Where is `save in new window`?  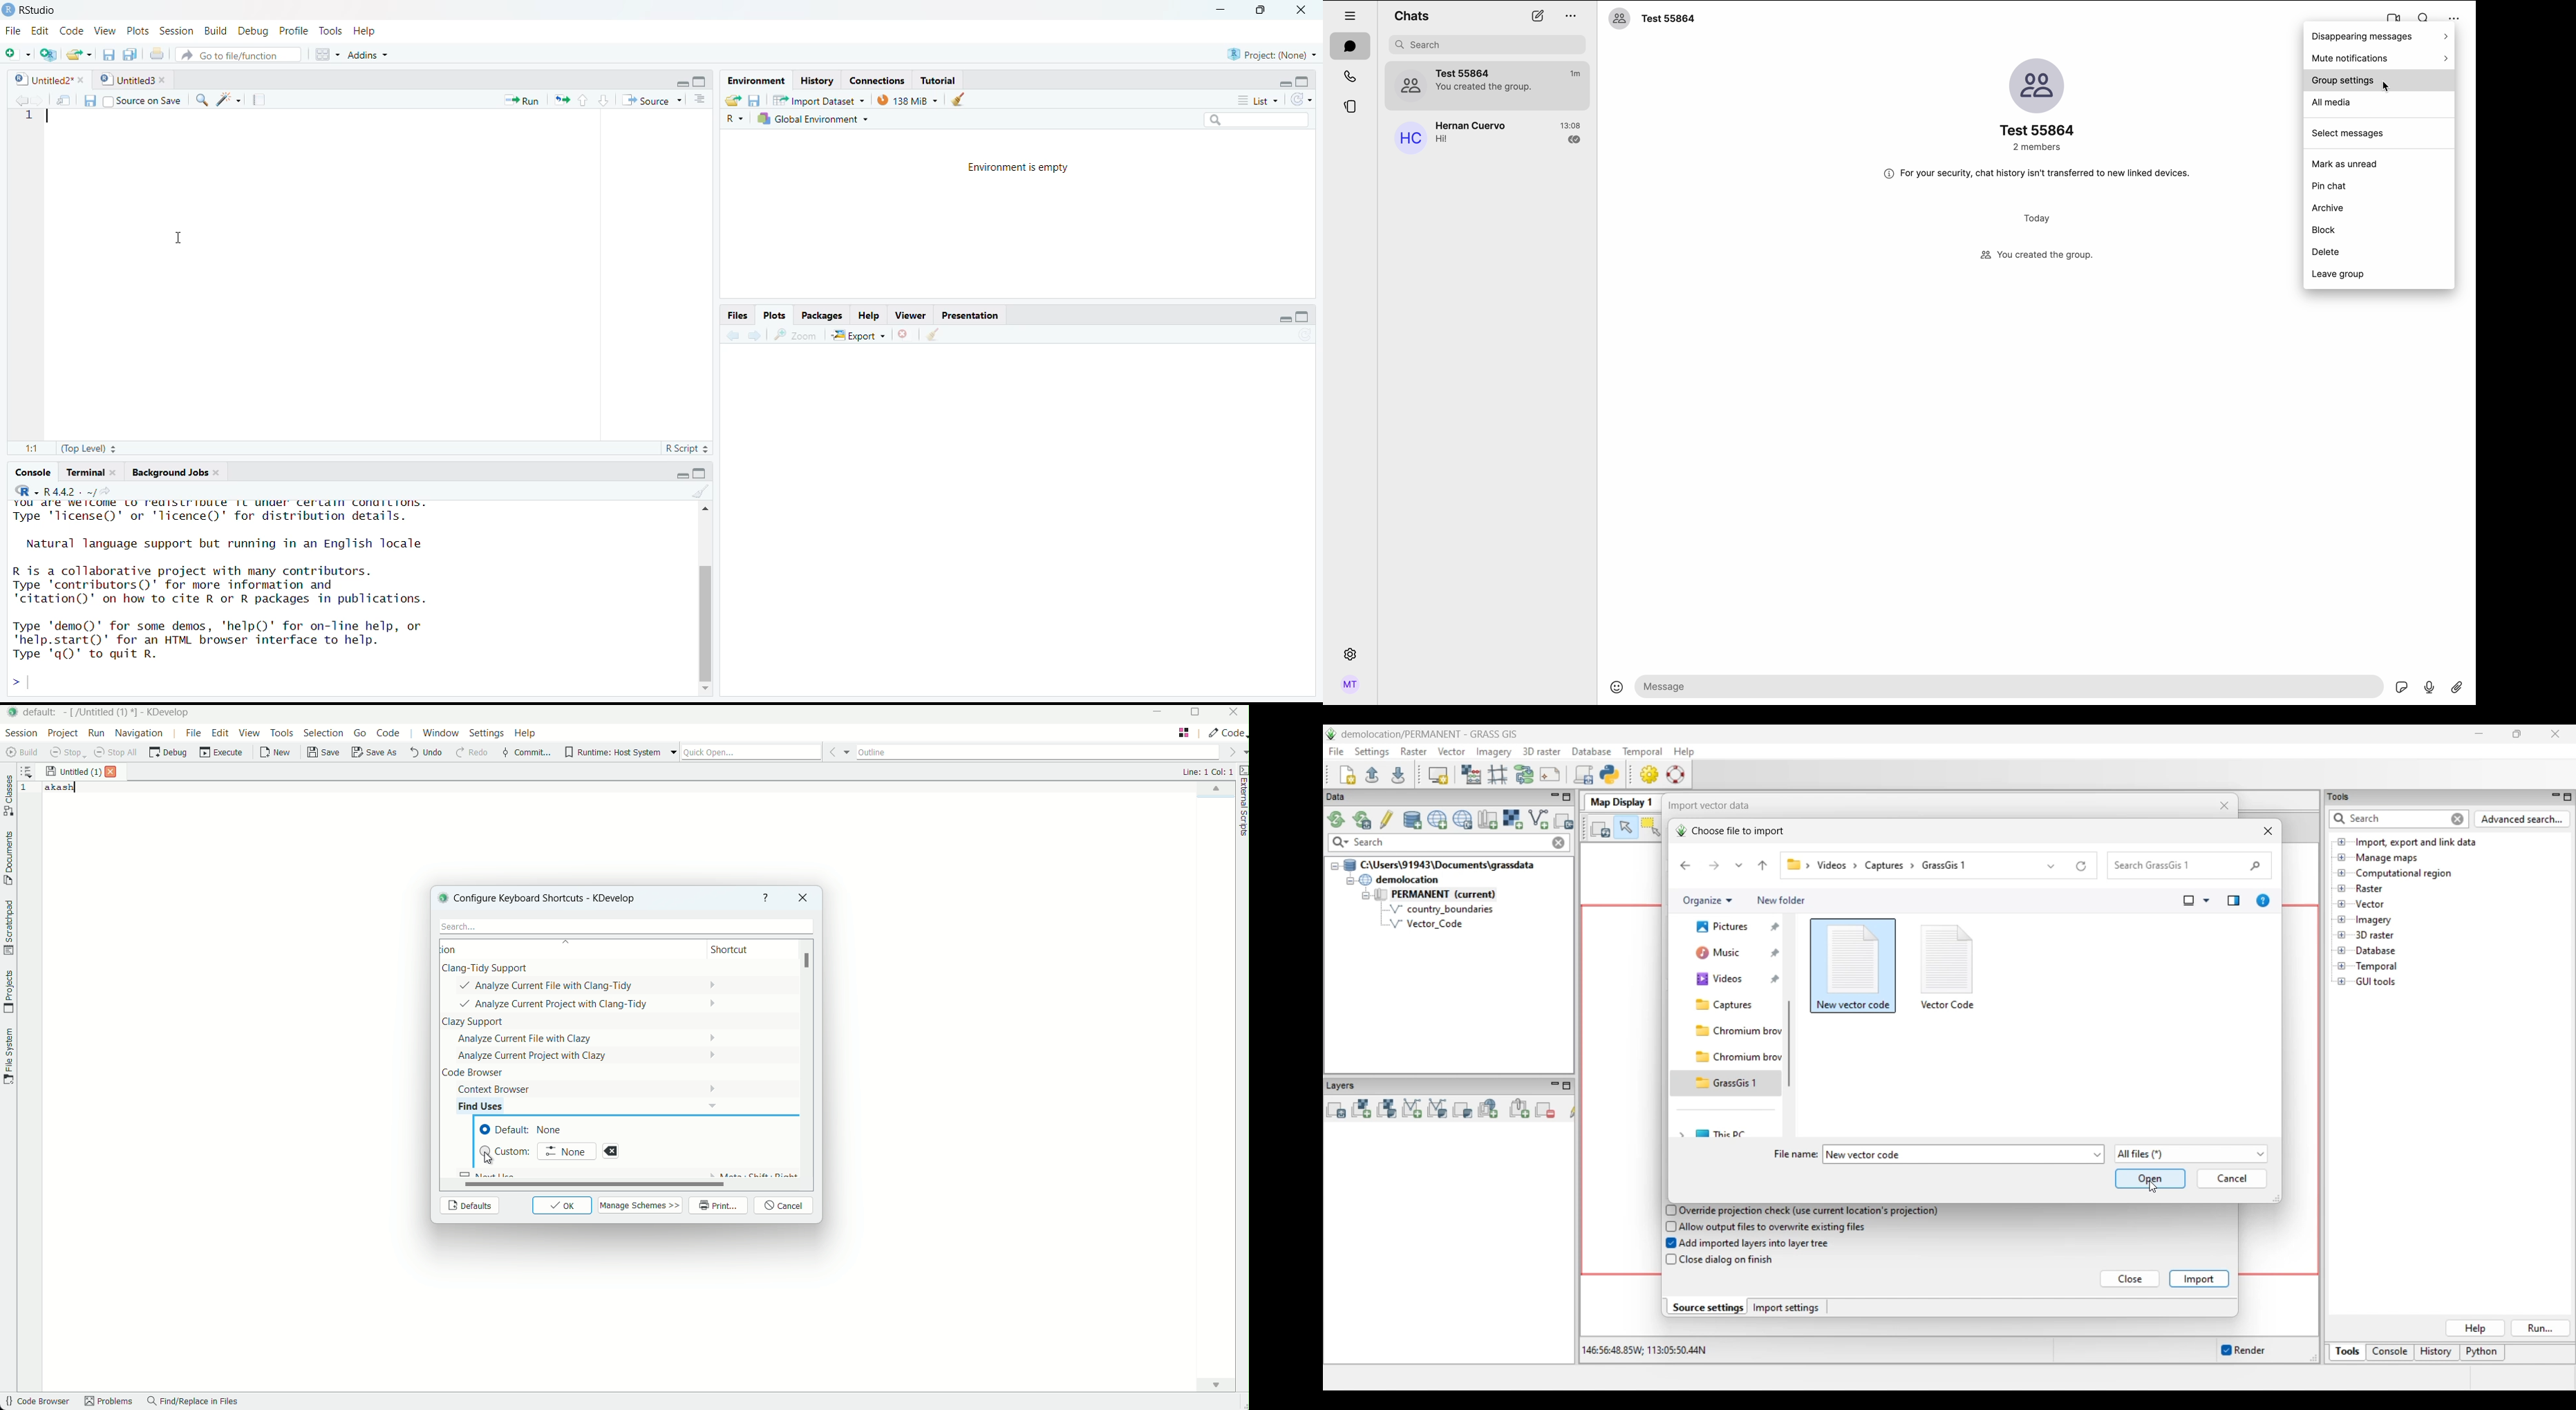
save in new window is located at coordinates (59, 97).